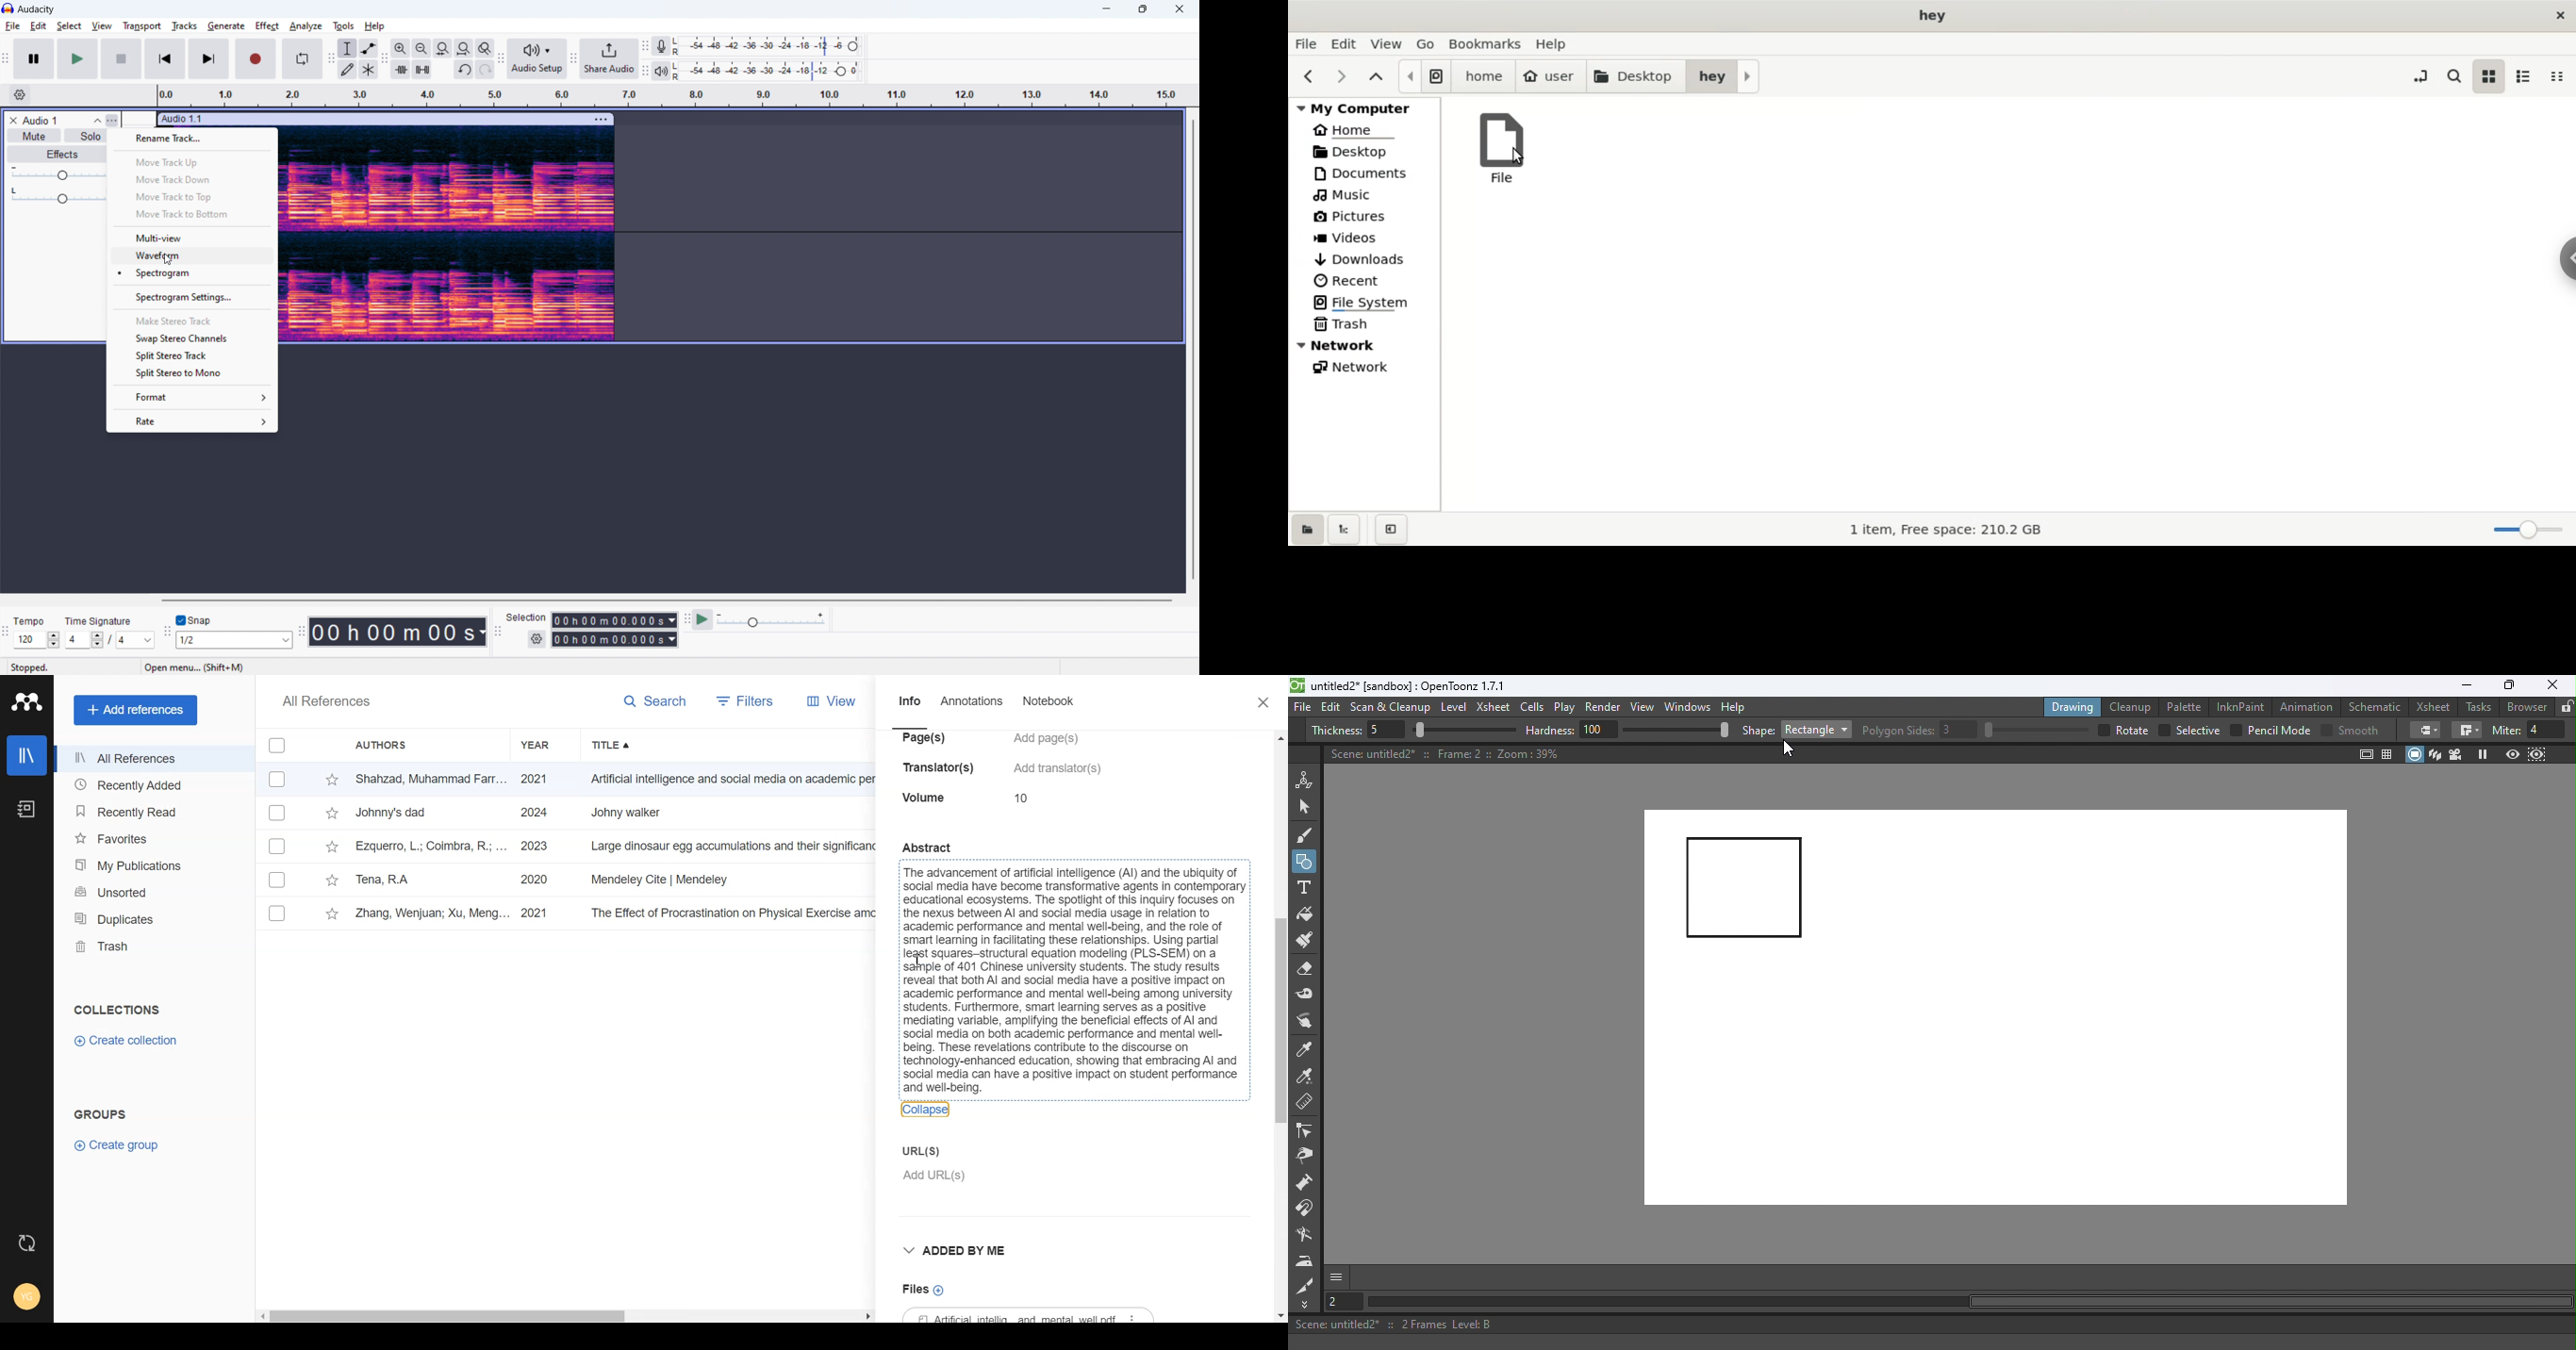 The image size is (2576, 1372). I want to click on slider, so click(2036, 730).